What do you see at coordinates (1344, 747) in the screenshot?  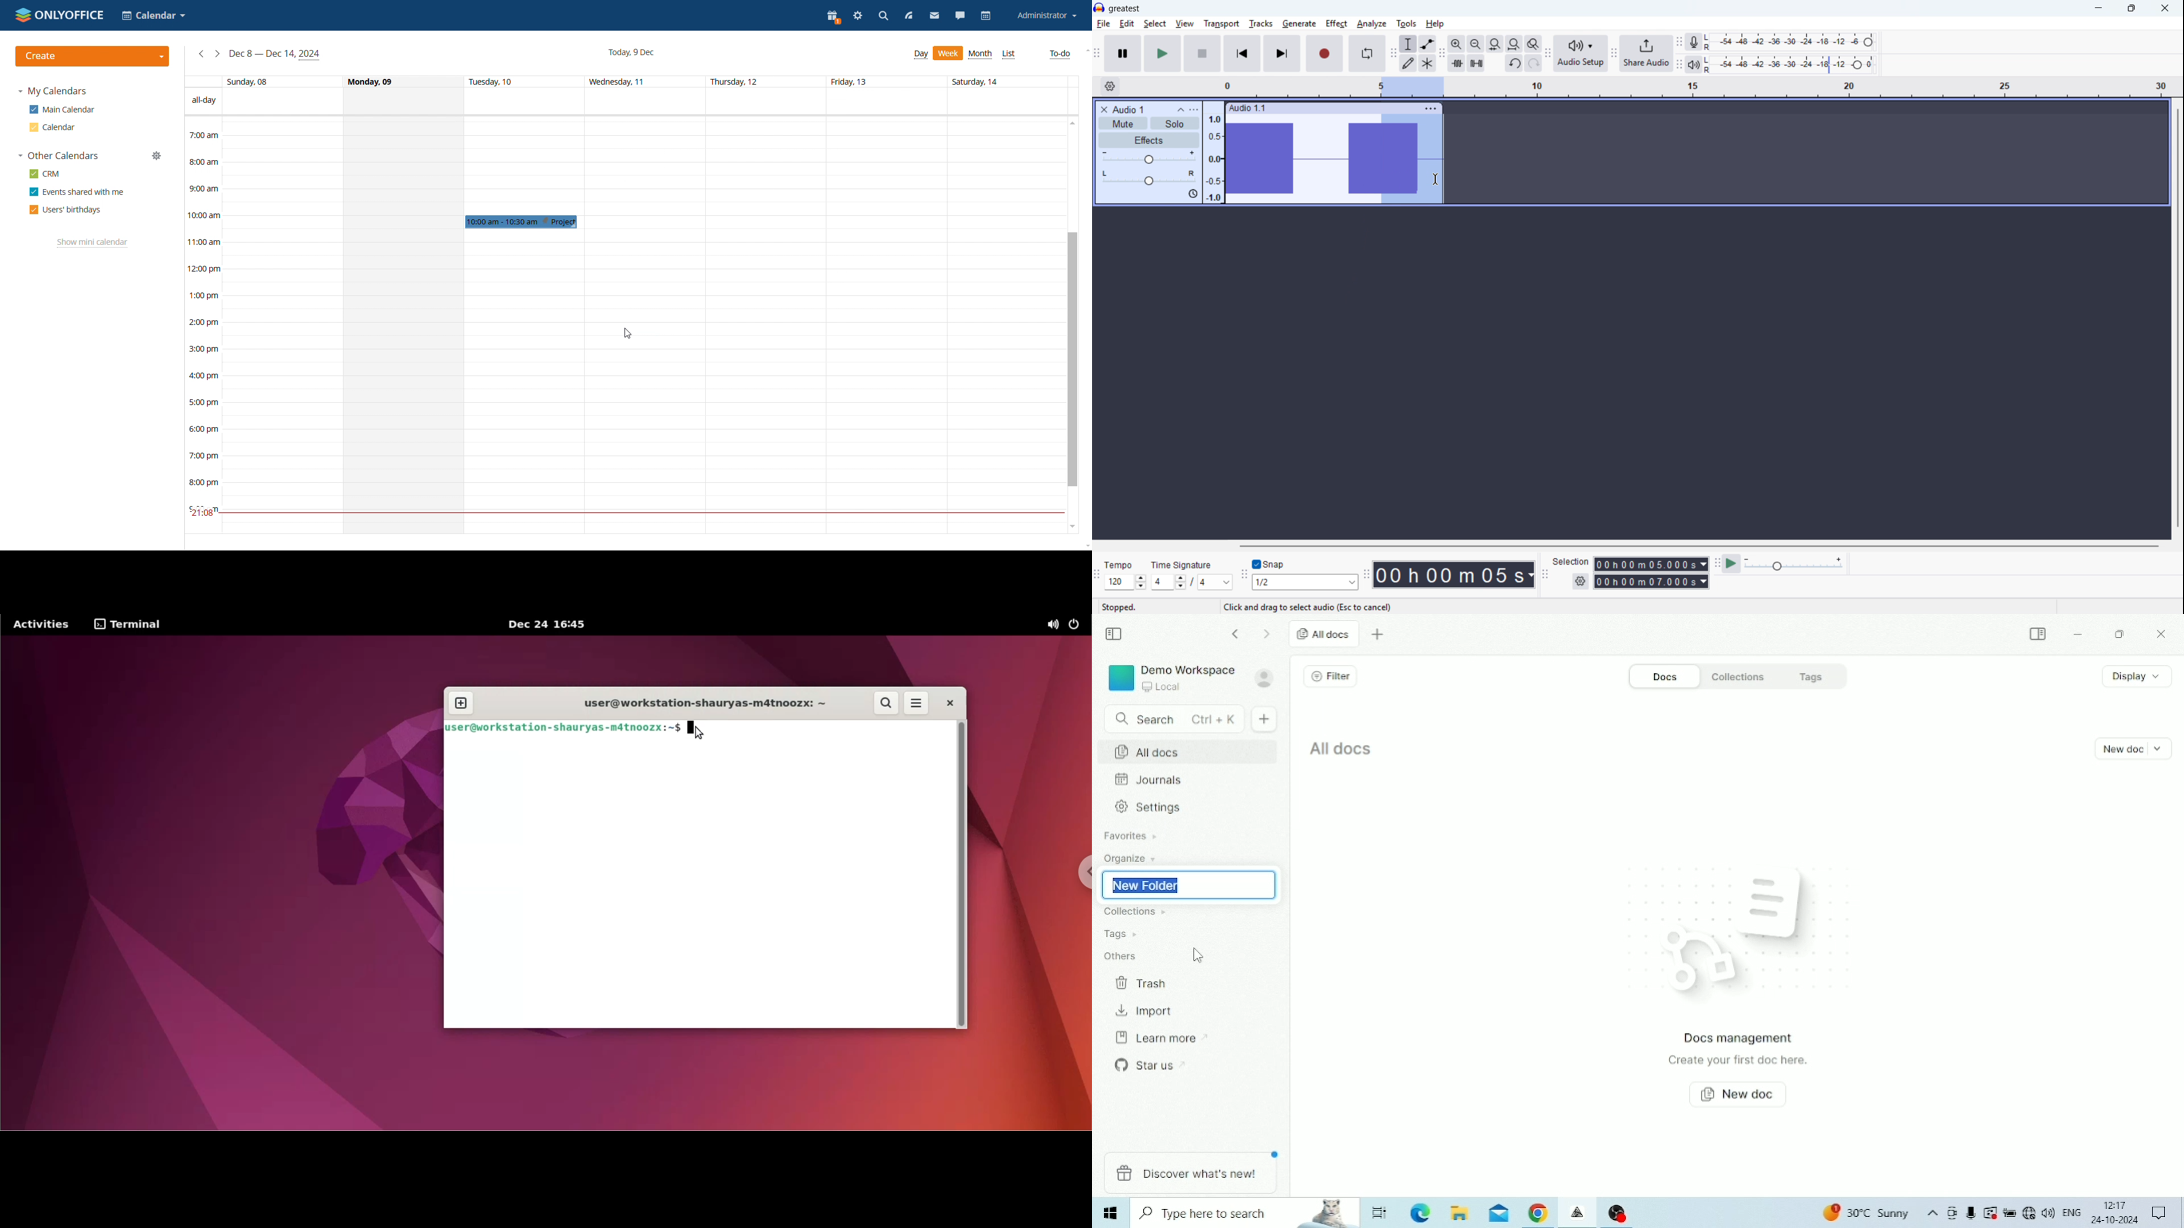 I see `All docs` at bounding box center [1344, 747].